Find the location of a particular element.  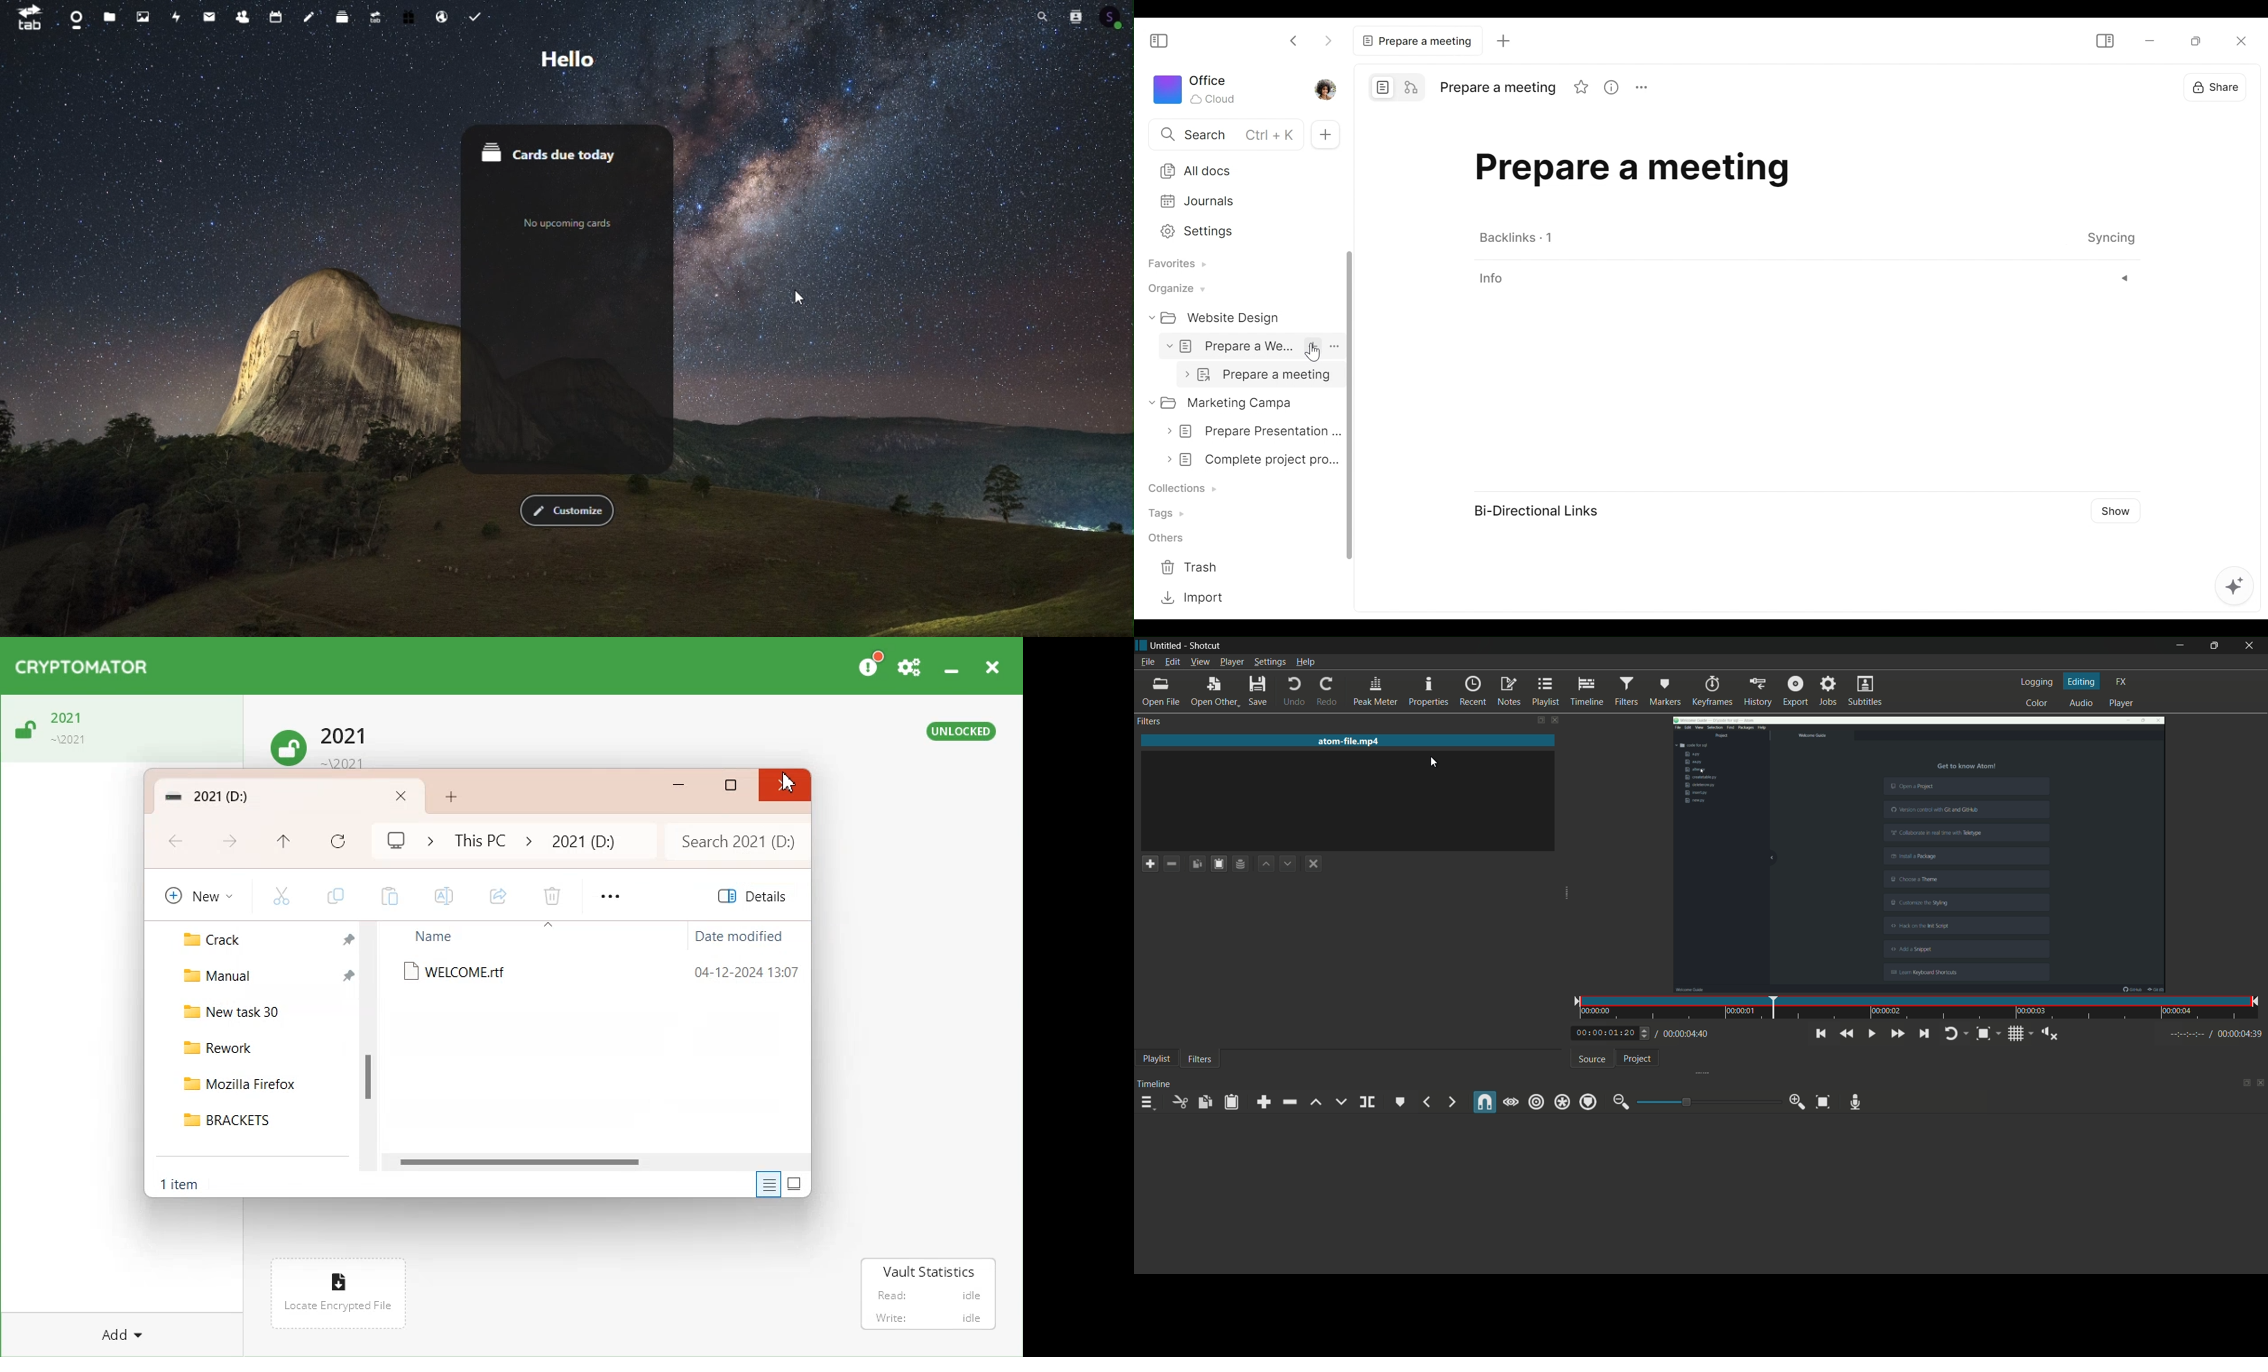

Document is located at coordinates (1243, 403).